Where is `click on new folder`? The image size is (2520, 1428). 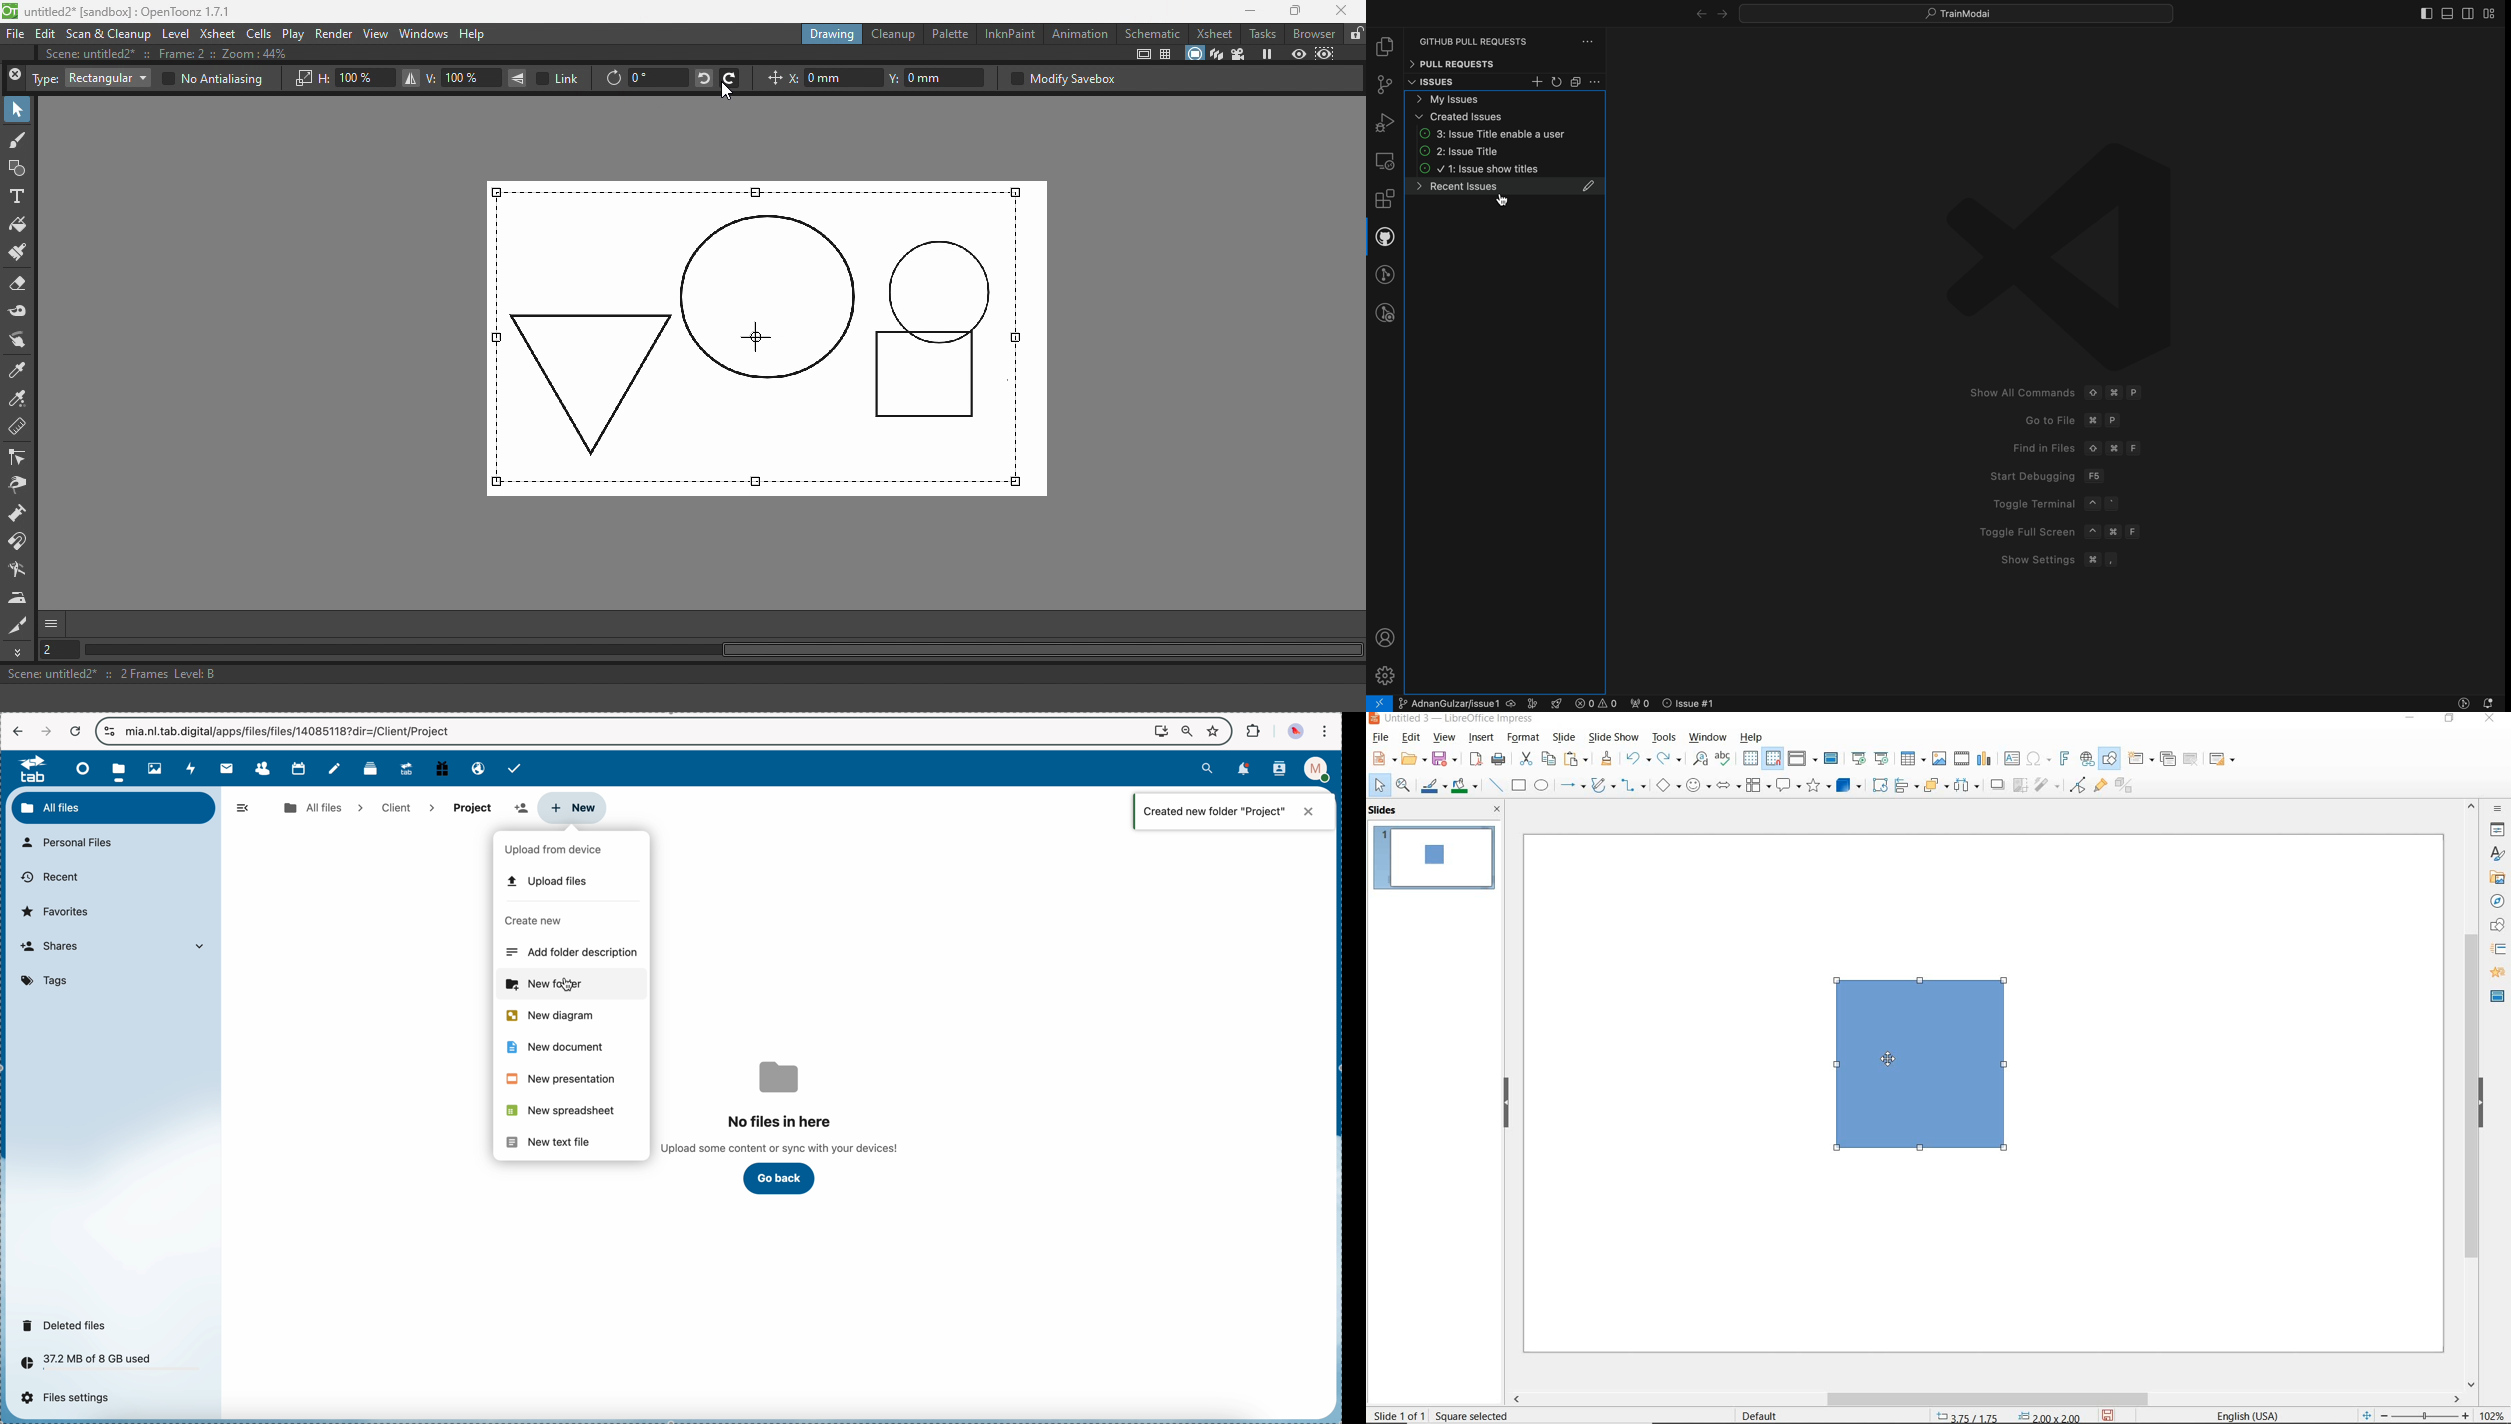 click on new folder is located at coordinates (574, 986).